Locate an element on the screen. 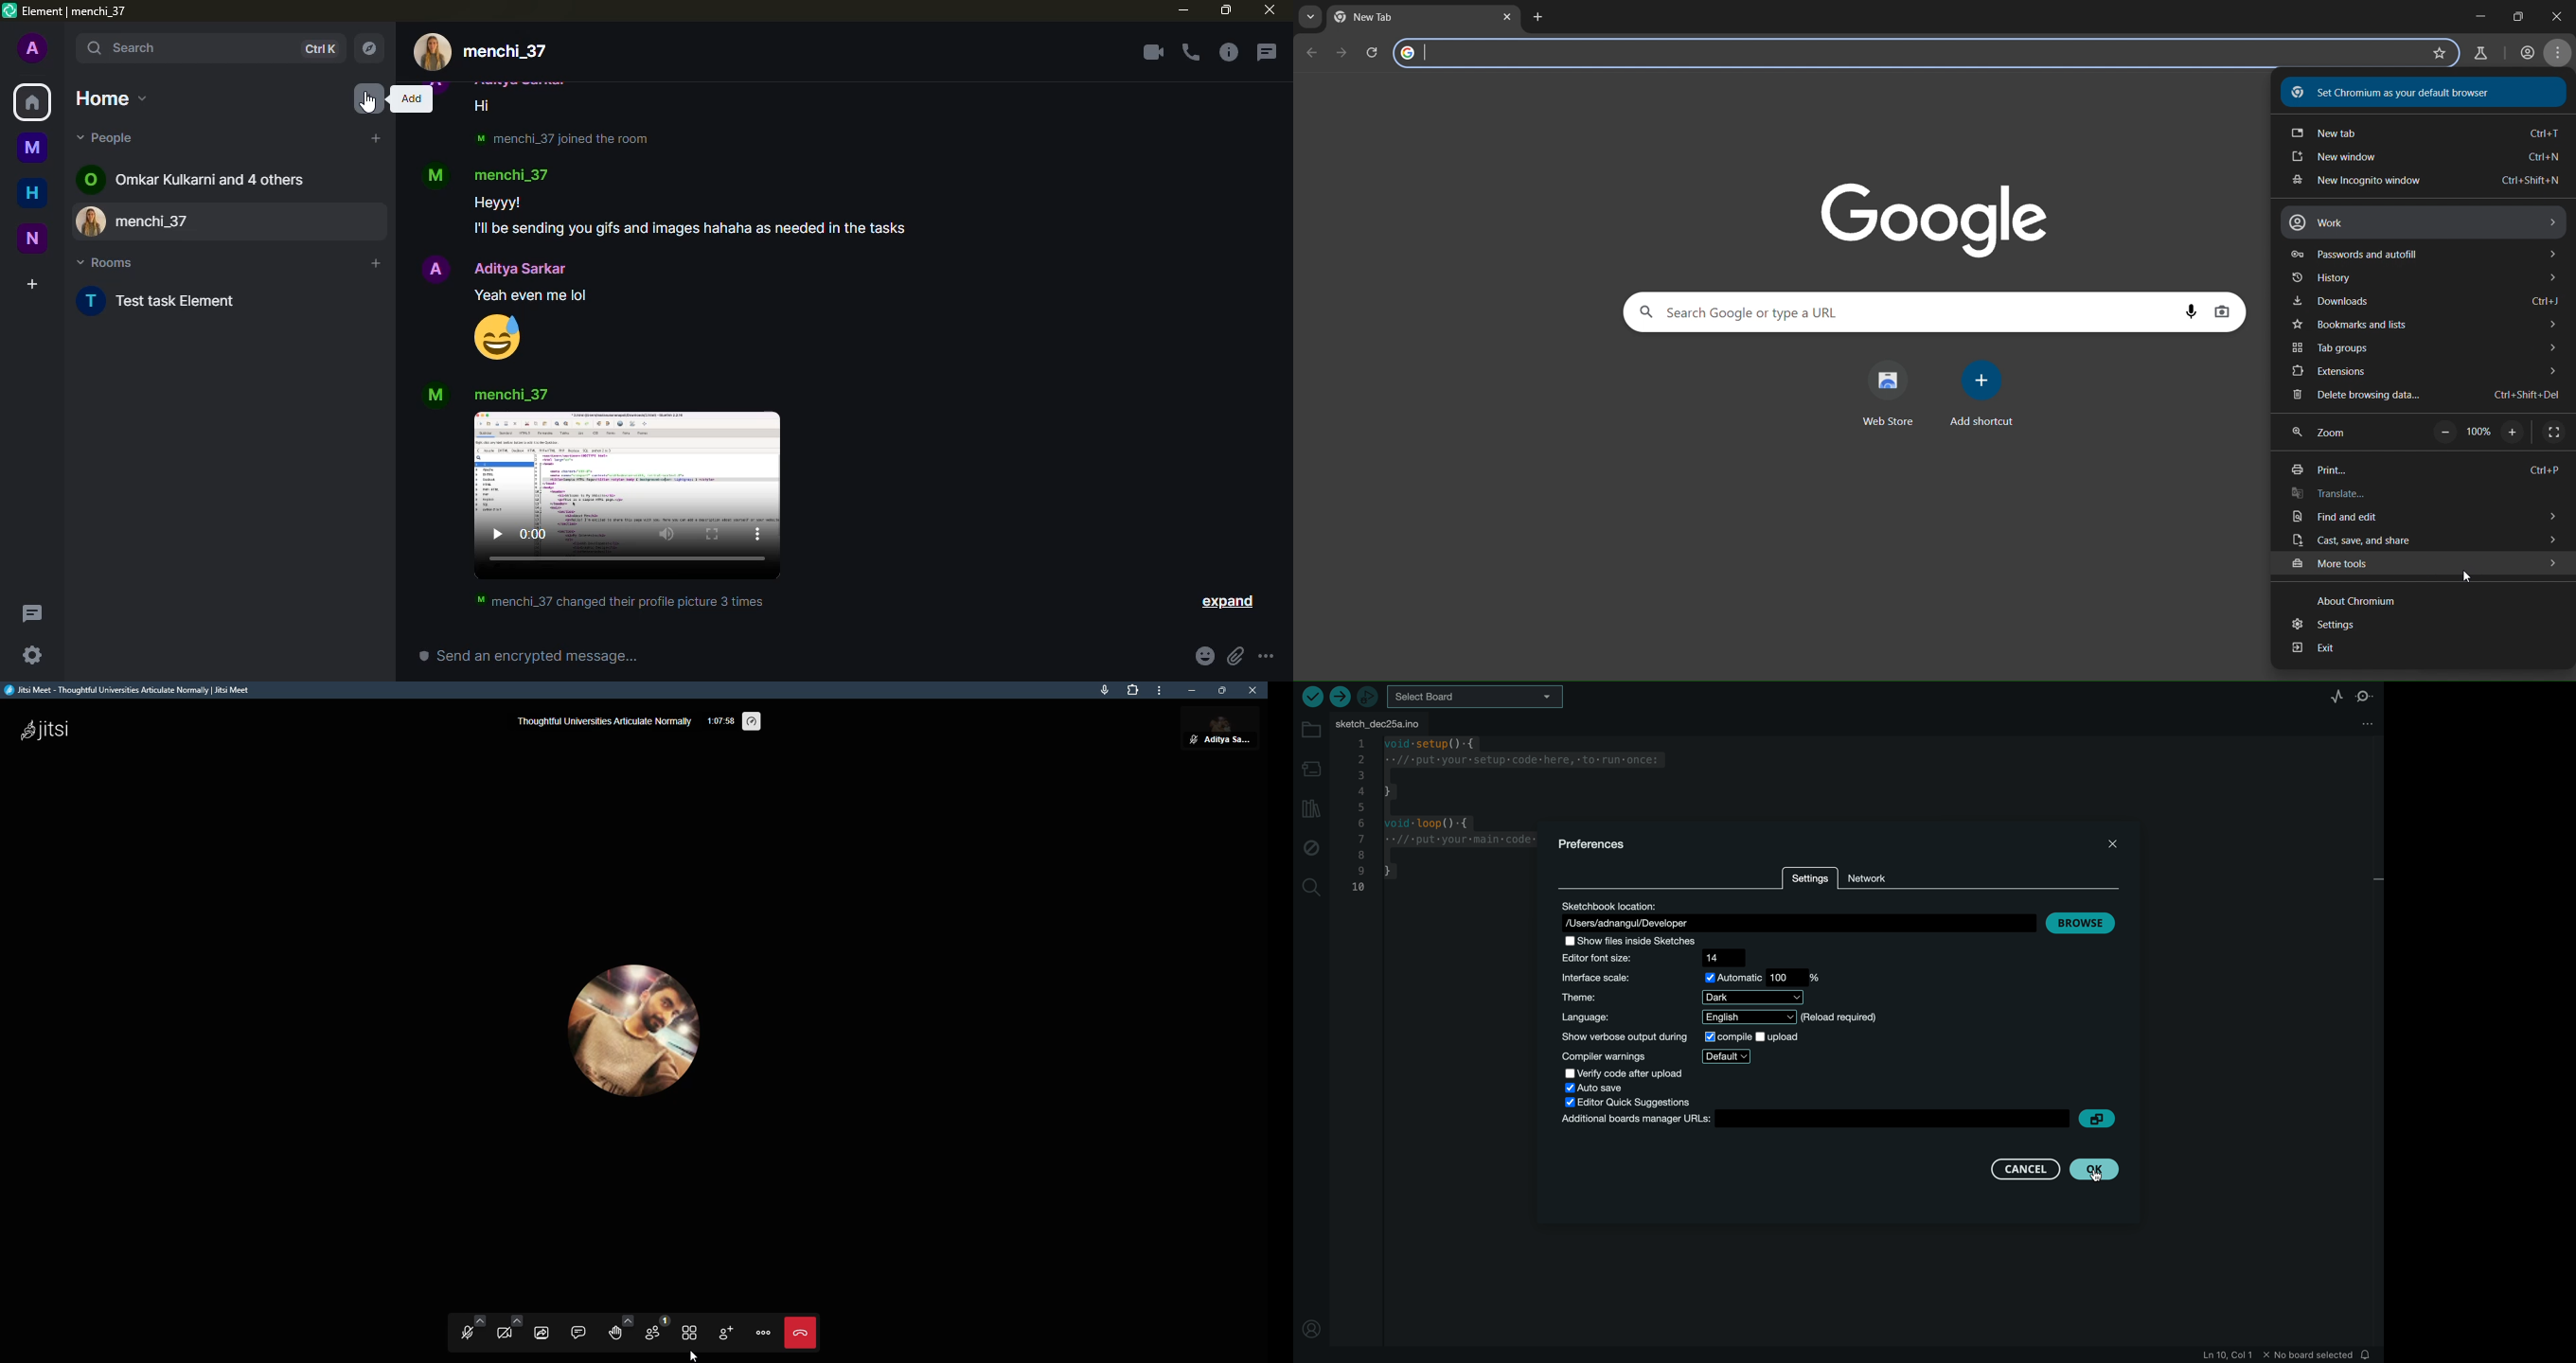  Hi is located at coordinates (483, 106).